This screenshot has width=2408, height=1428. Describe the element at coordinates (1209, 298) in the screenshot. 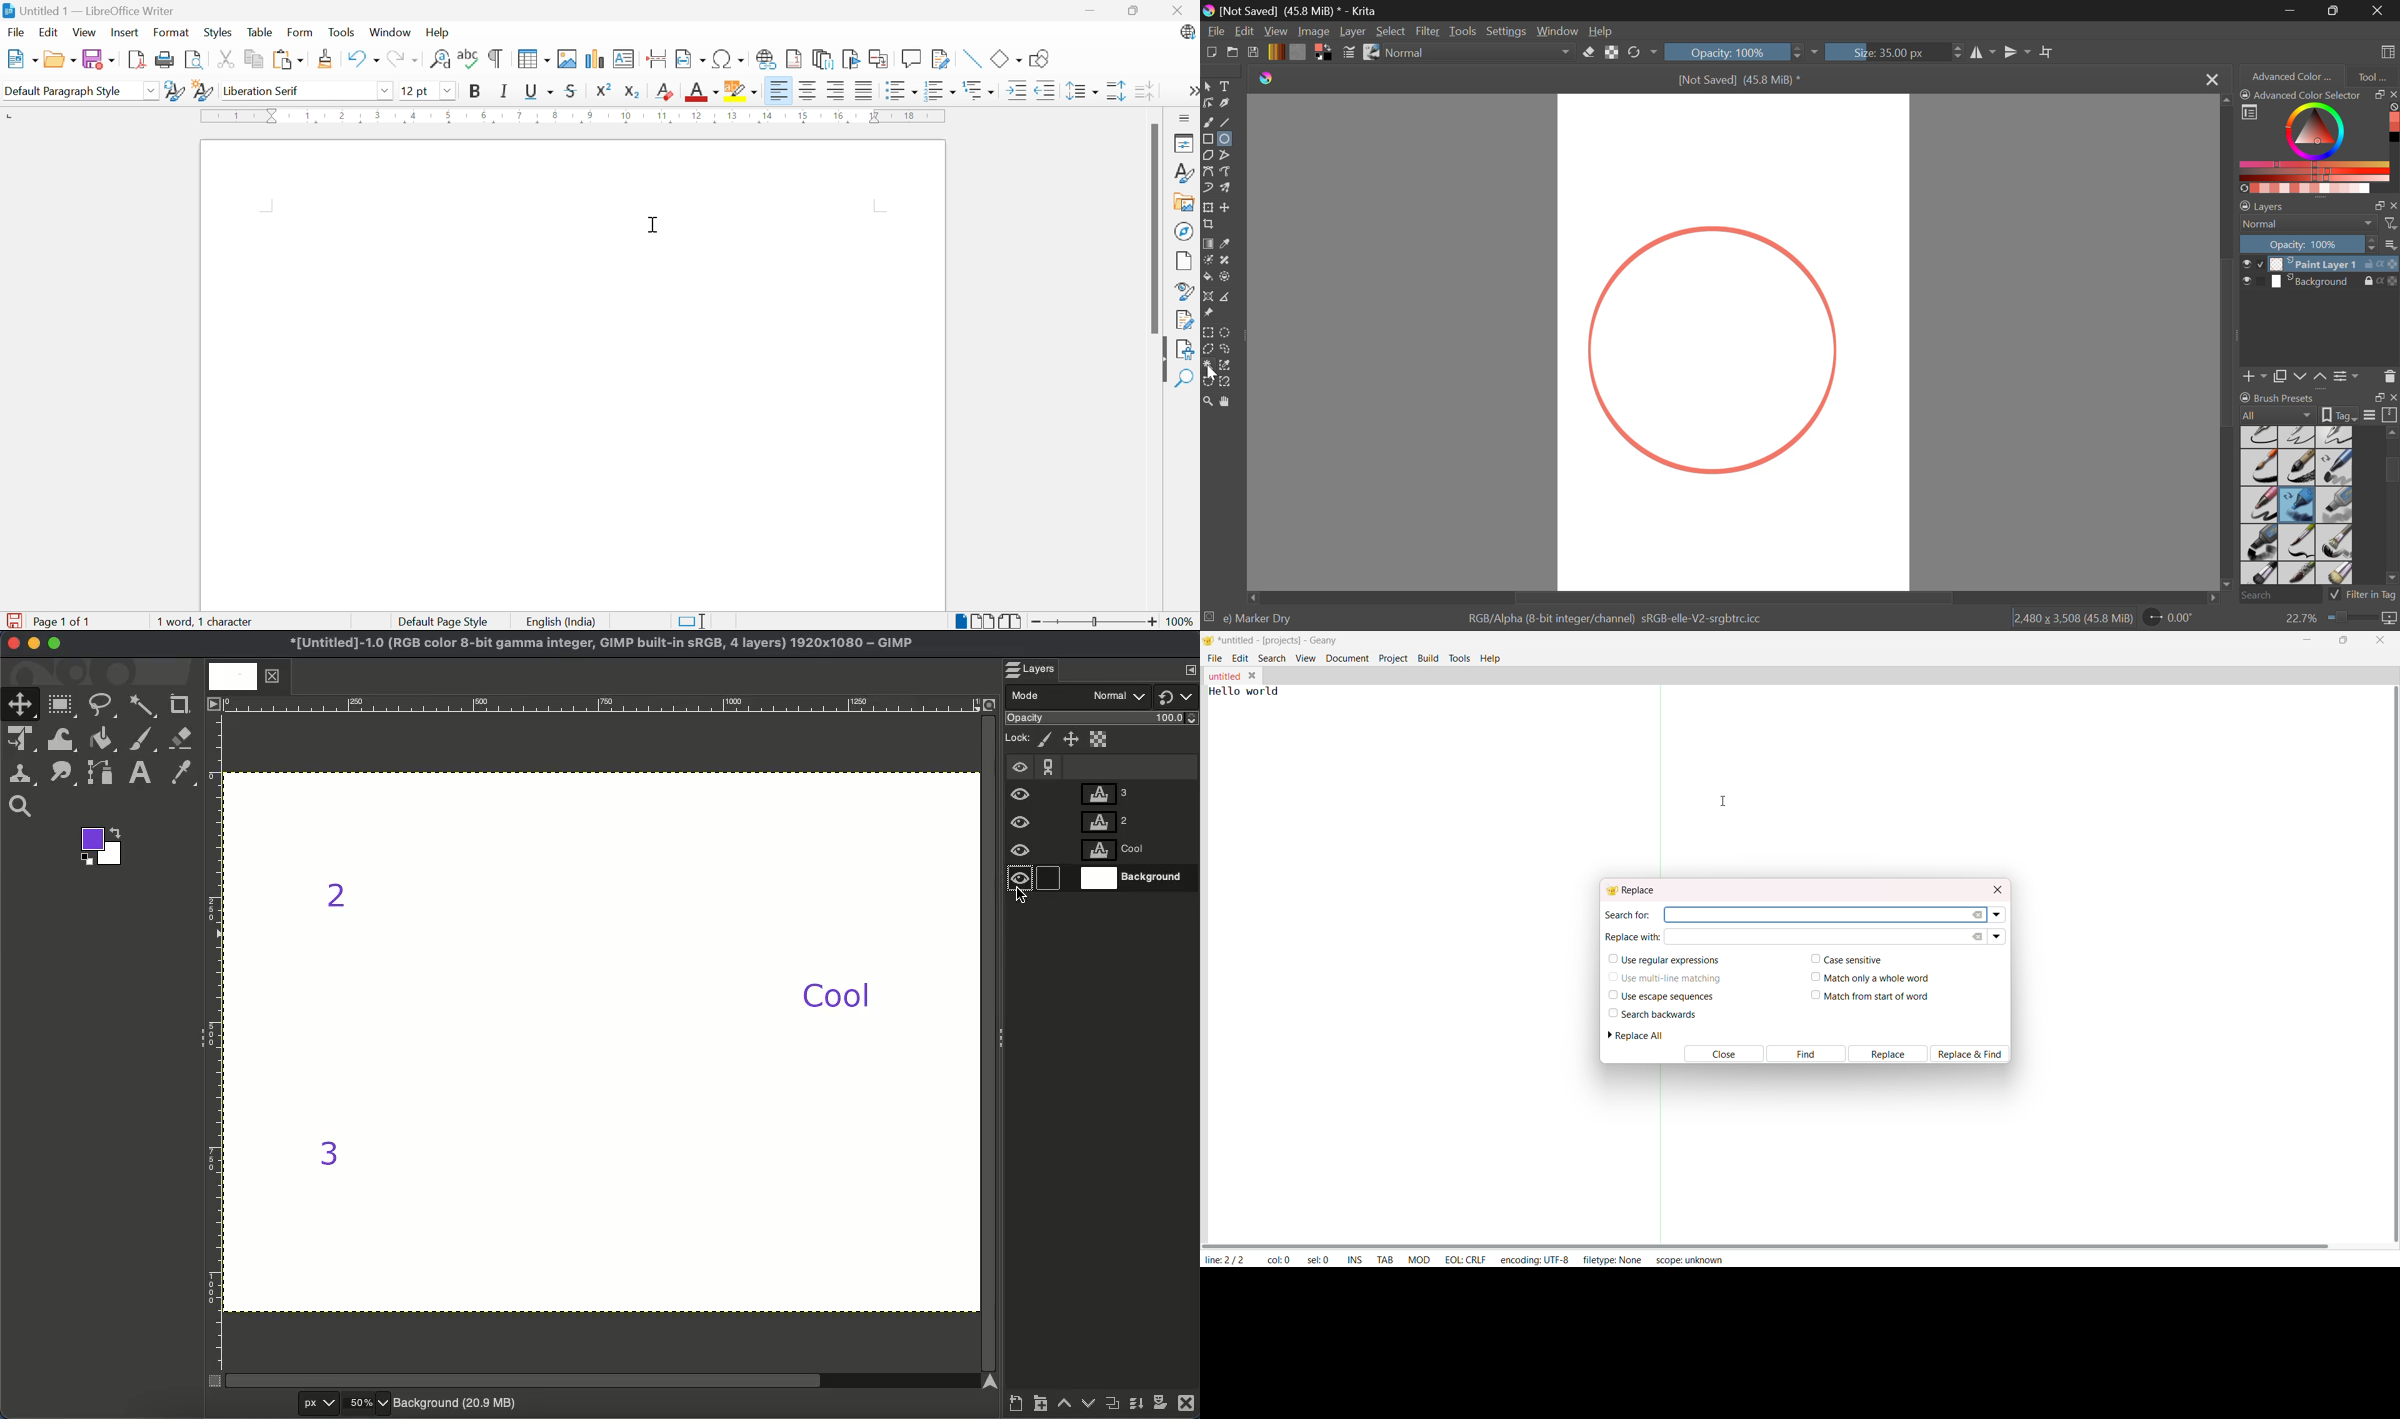

I see `Assistant Tool` at that location.